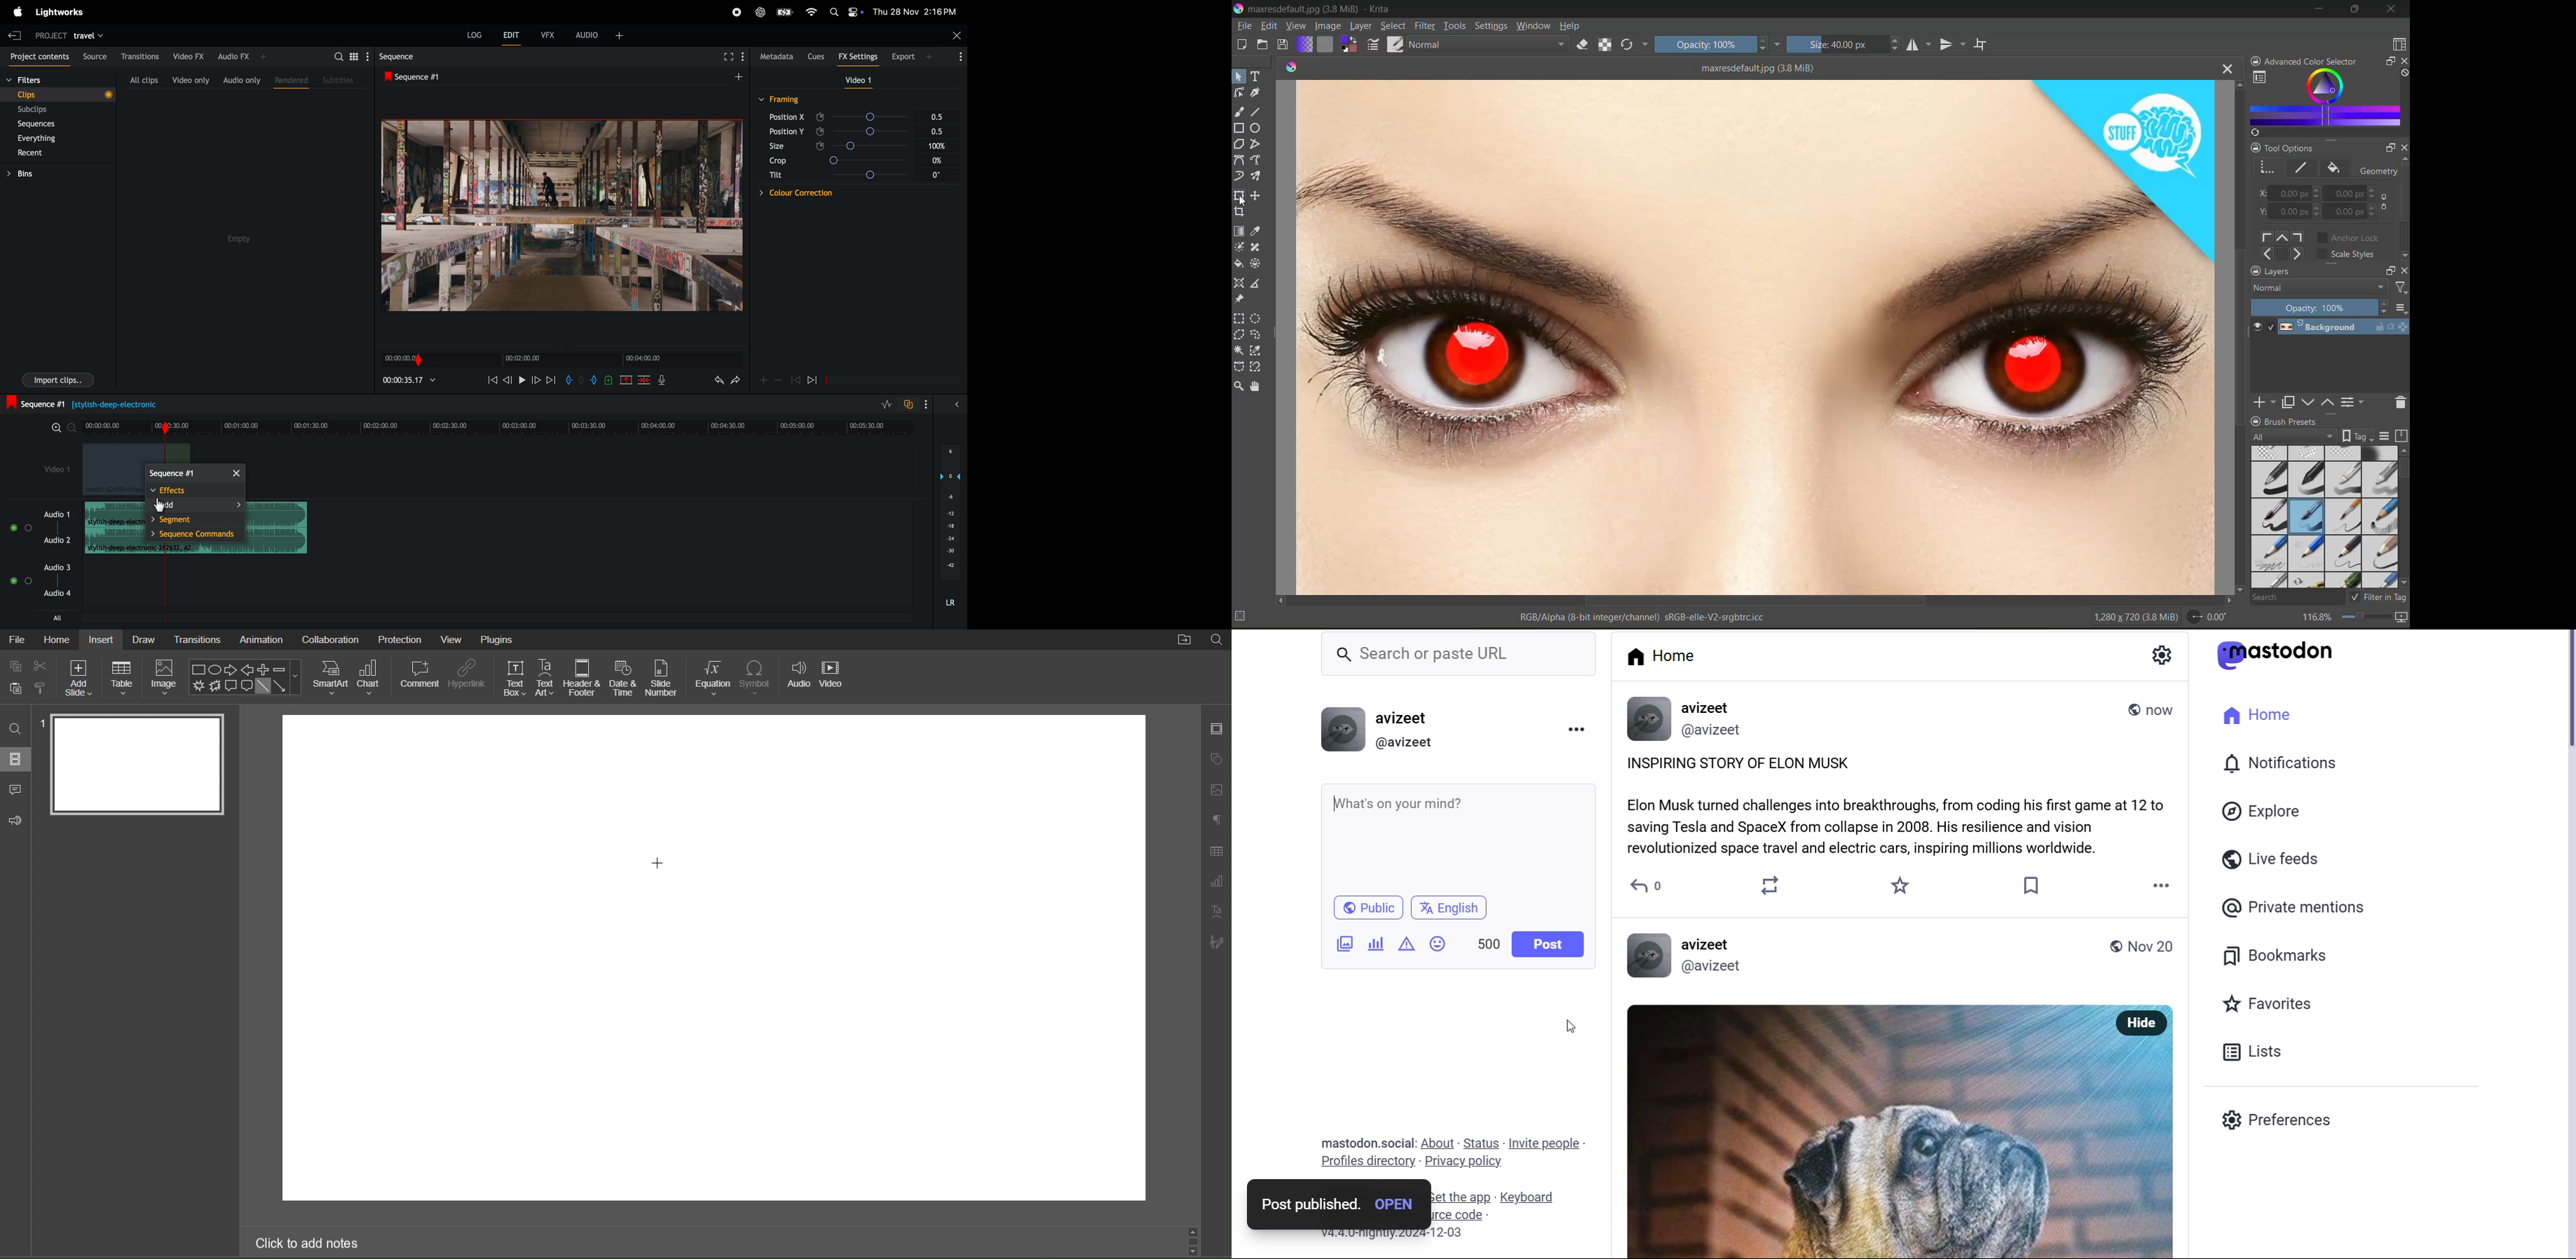  What do you see at coordinates (2403, 274) in the screenshot?
I see `close docker` at bounding box center [2403, 274].